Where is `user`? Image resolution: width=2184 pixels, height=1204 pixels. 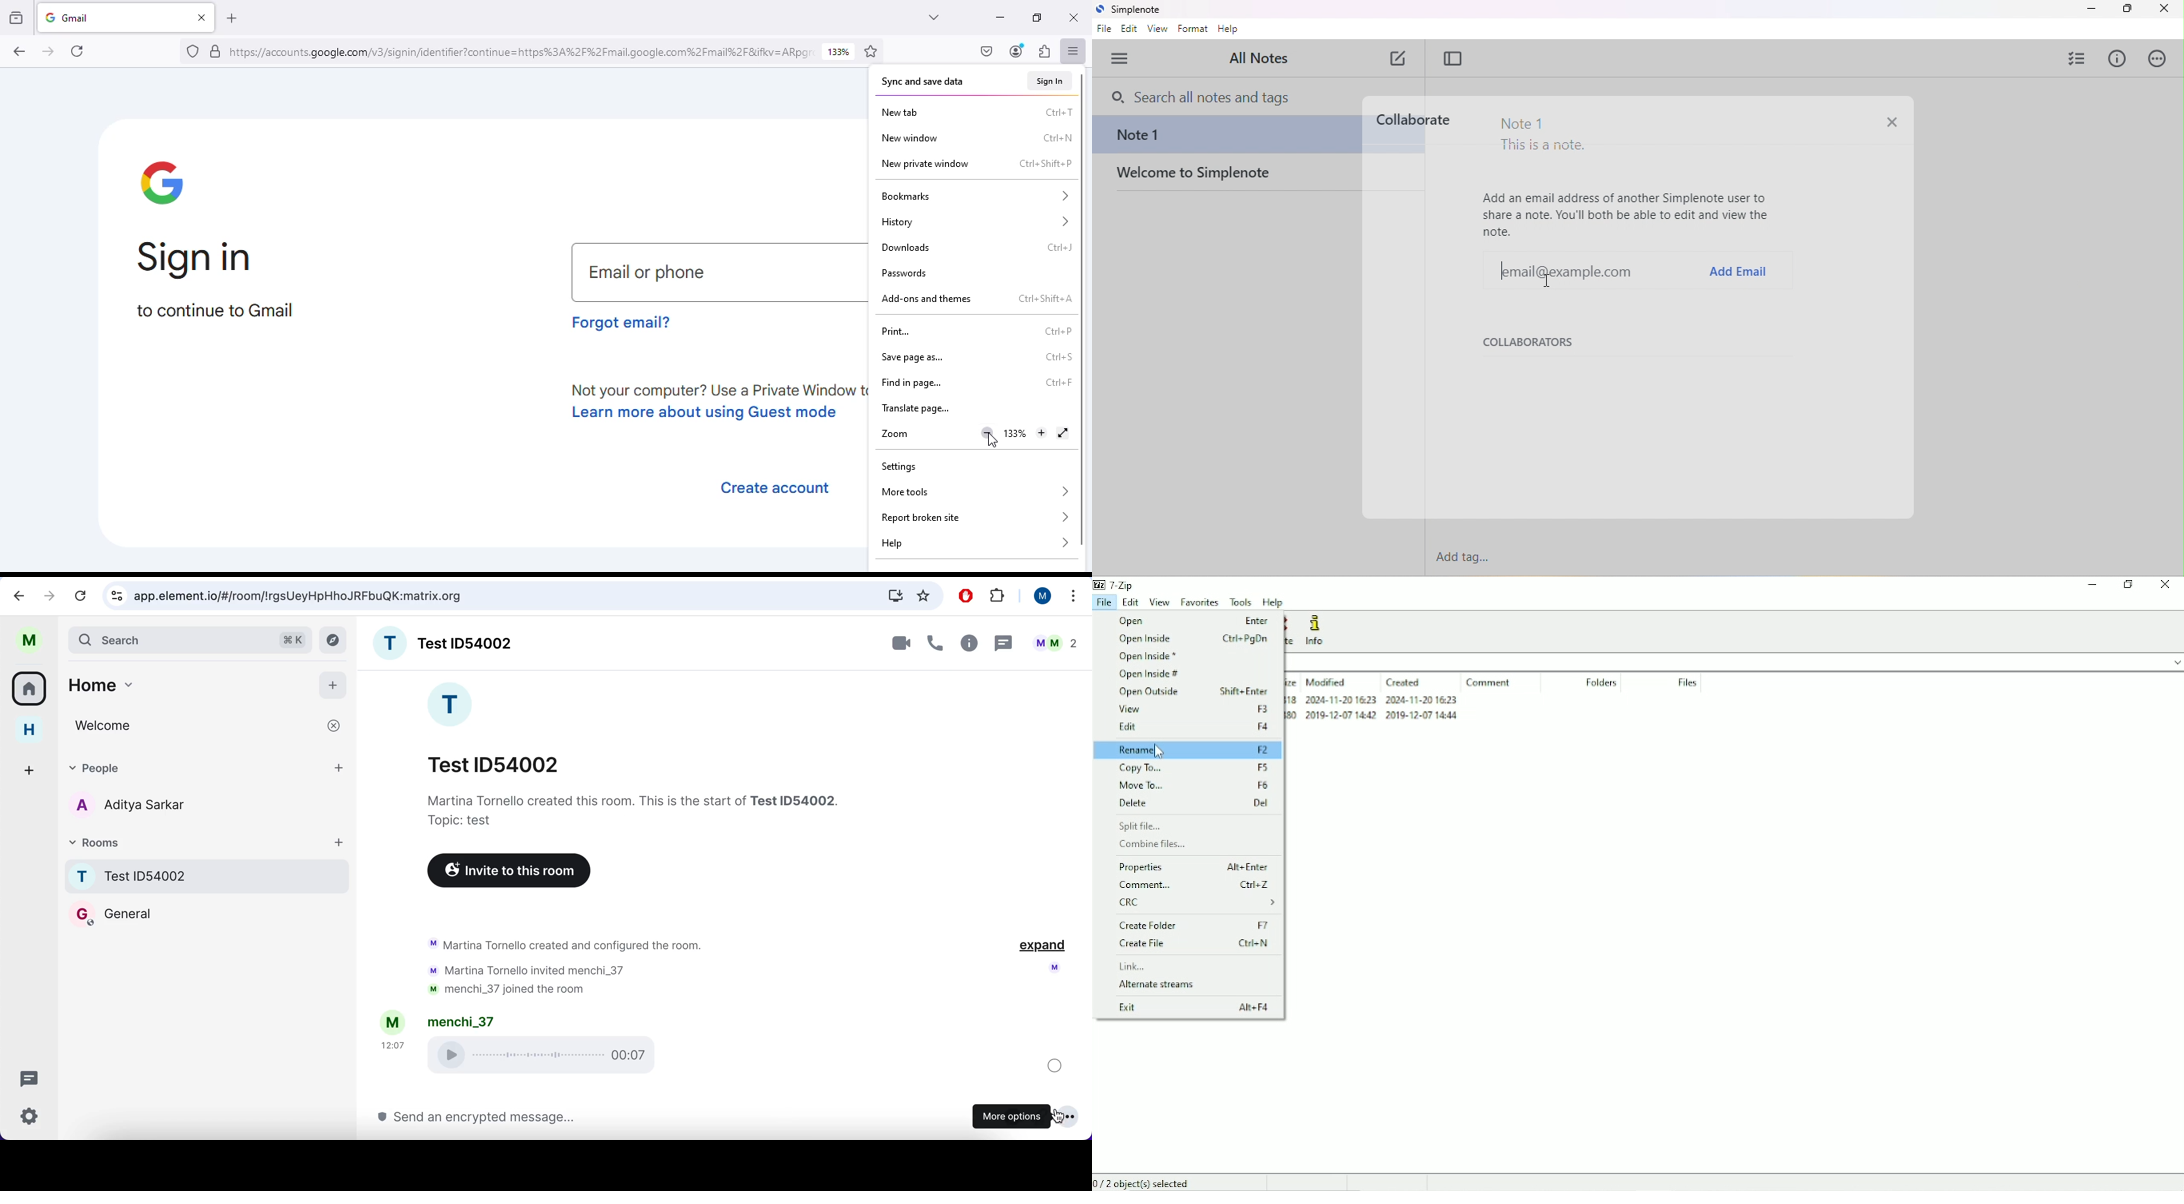 user is located at coordinates (1041, 596).